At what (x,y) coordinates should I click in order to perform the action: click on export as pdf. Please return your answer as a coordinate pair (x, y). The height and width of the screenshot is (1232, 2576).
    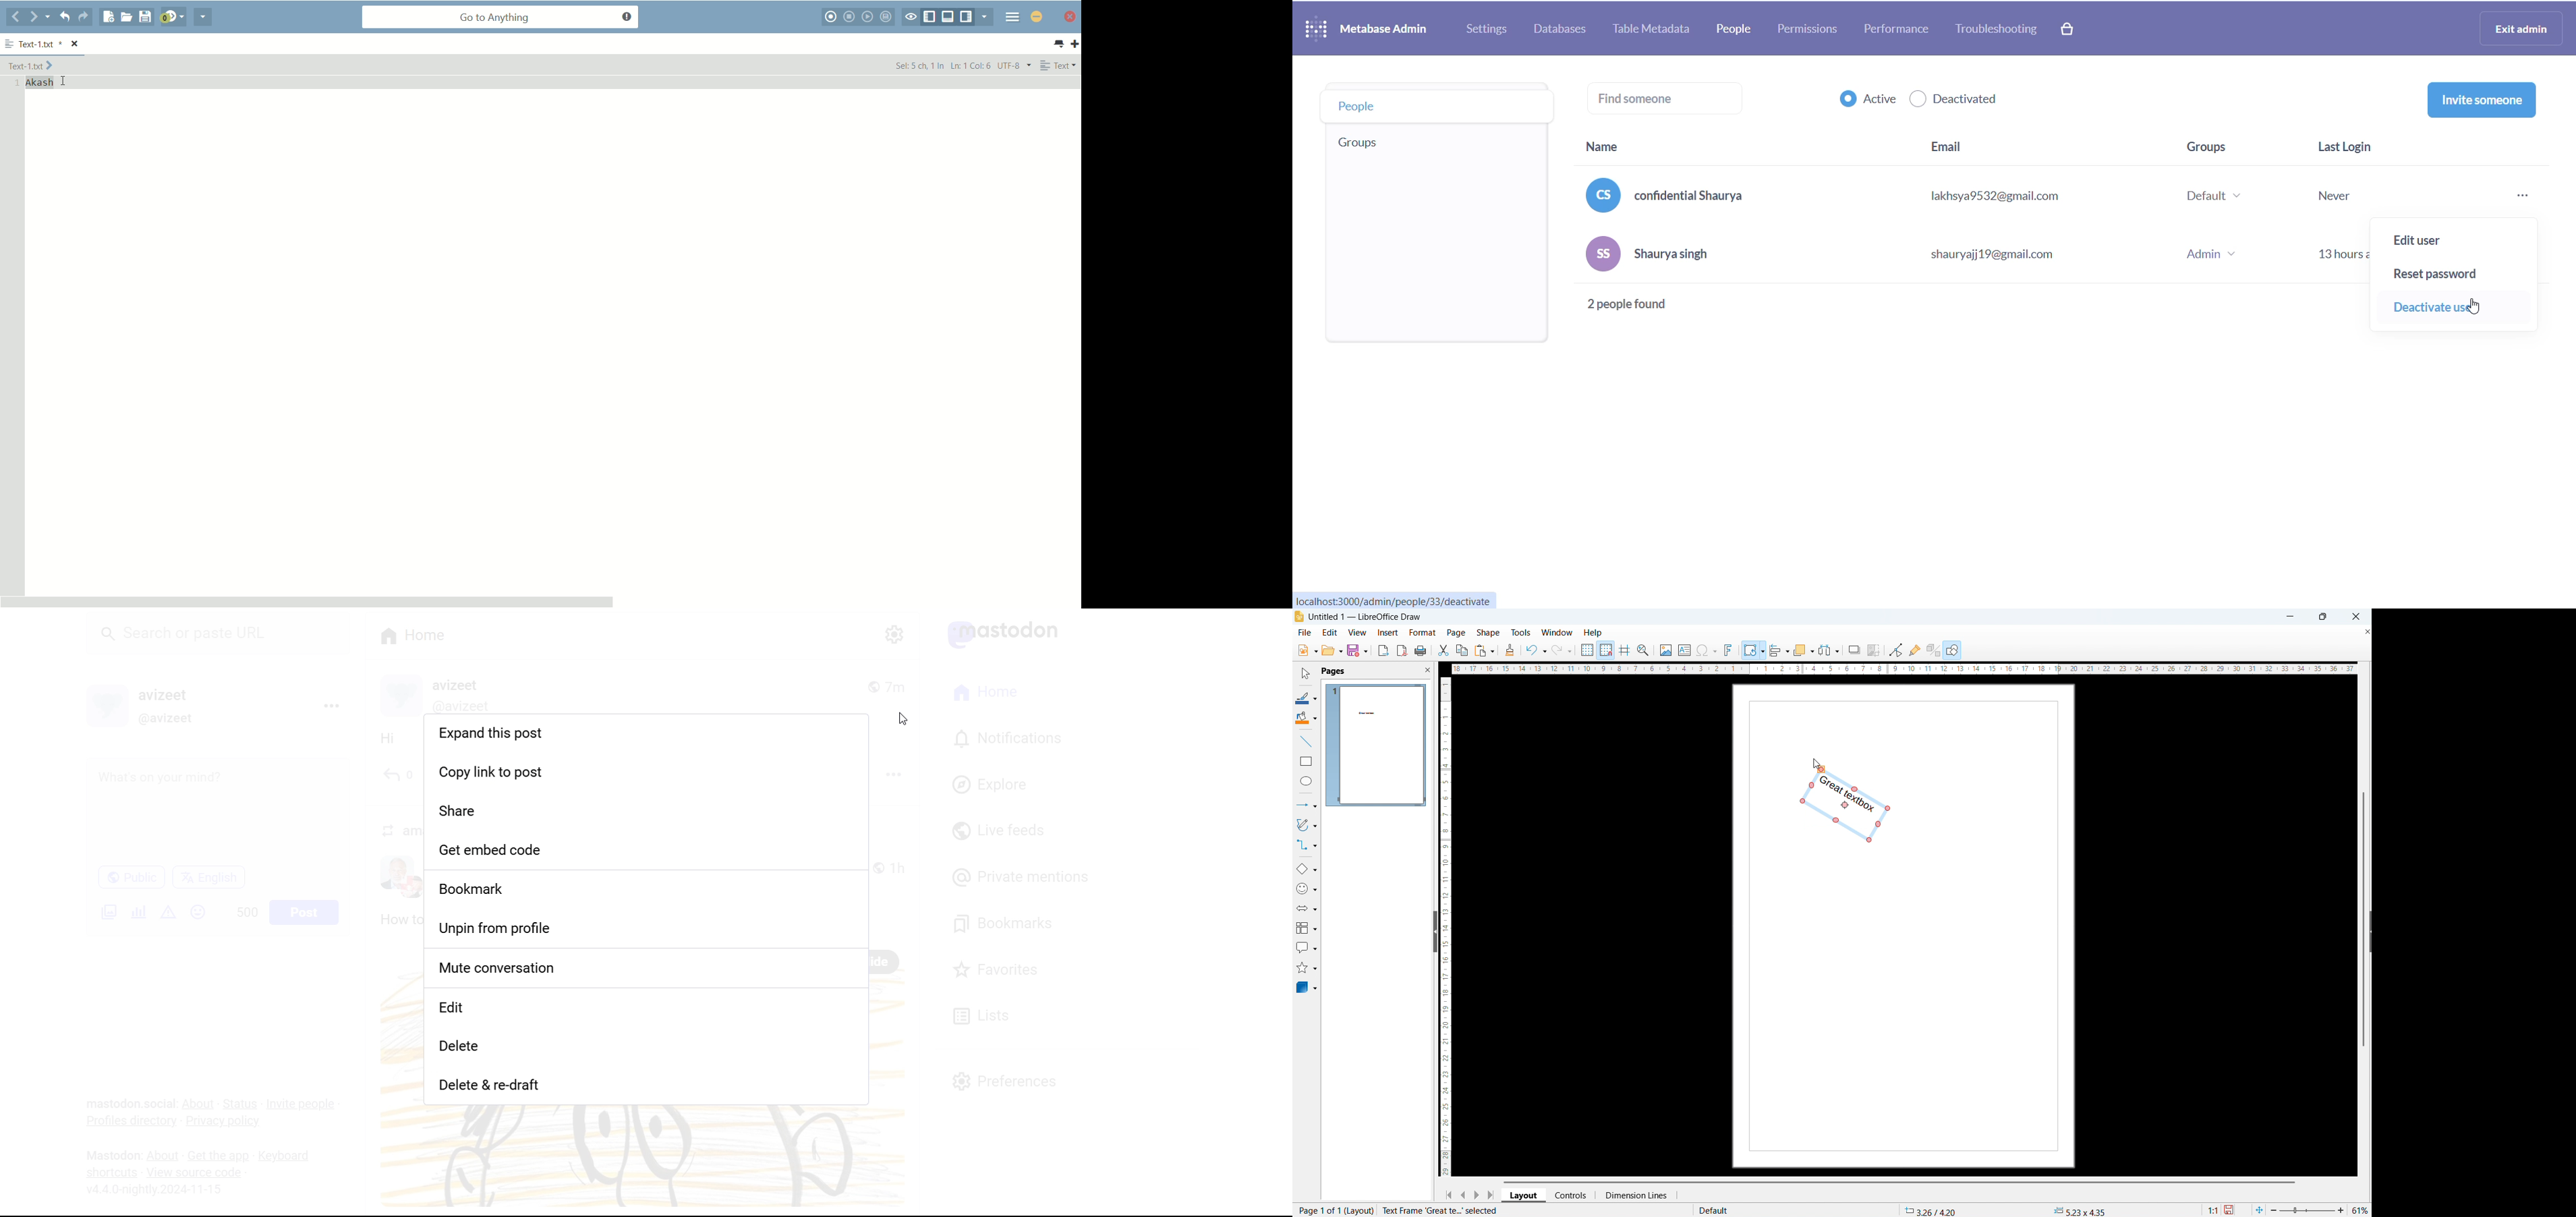
    Looking at the image, I should click on (1402, 650).